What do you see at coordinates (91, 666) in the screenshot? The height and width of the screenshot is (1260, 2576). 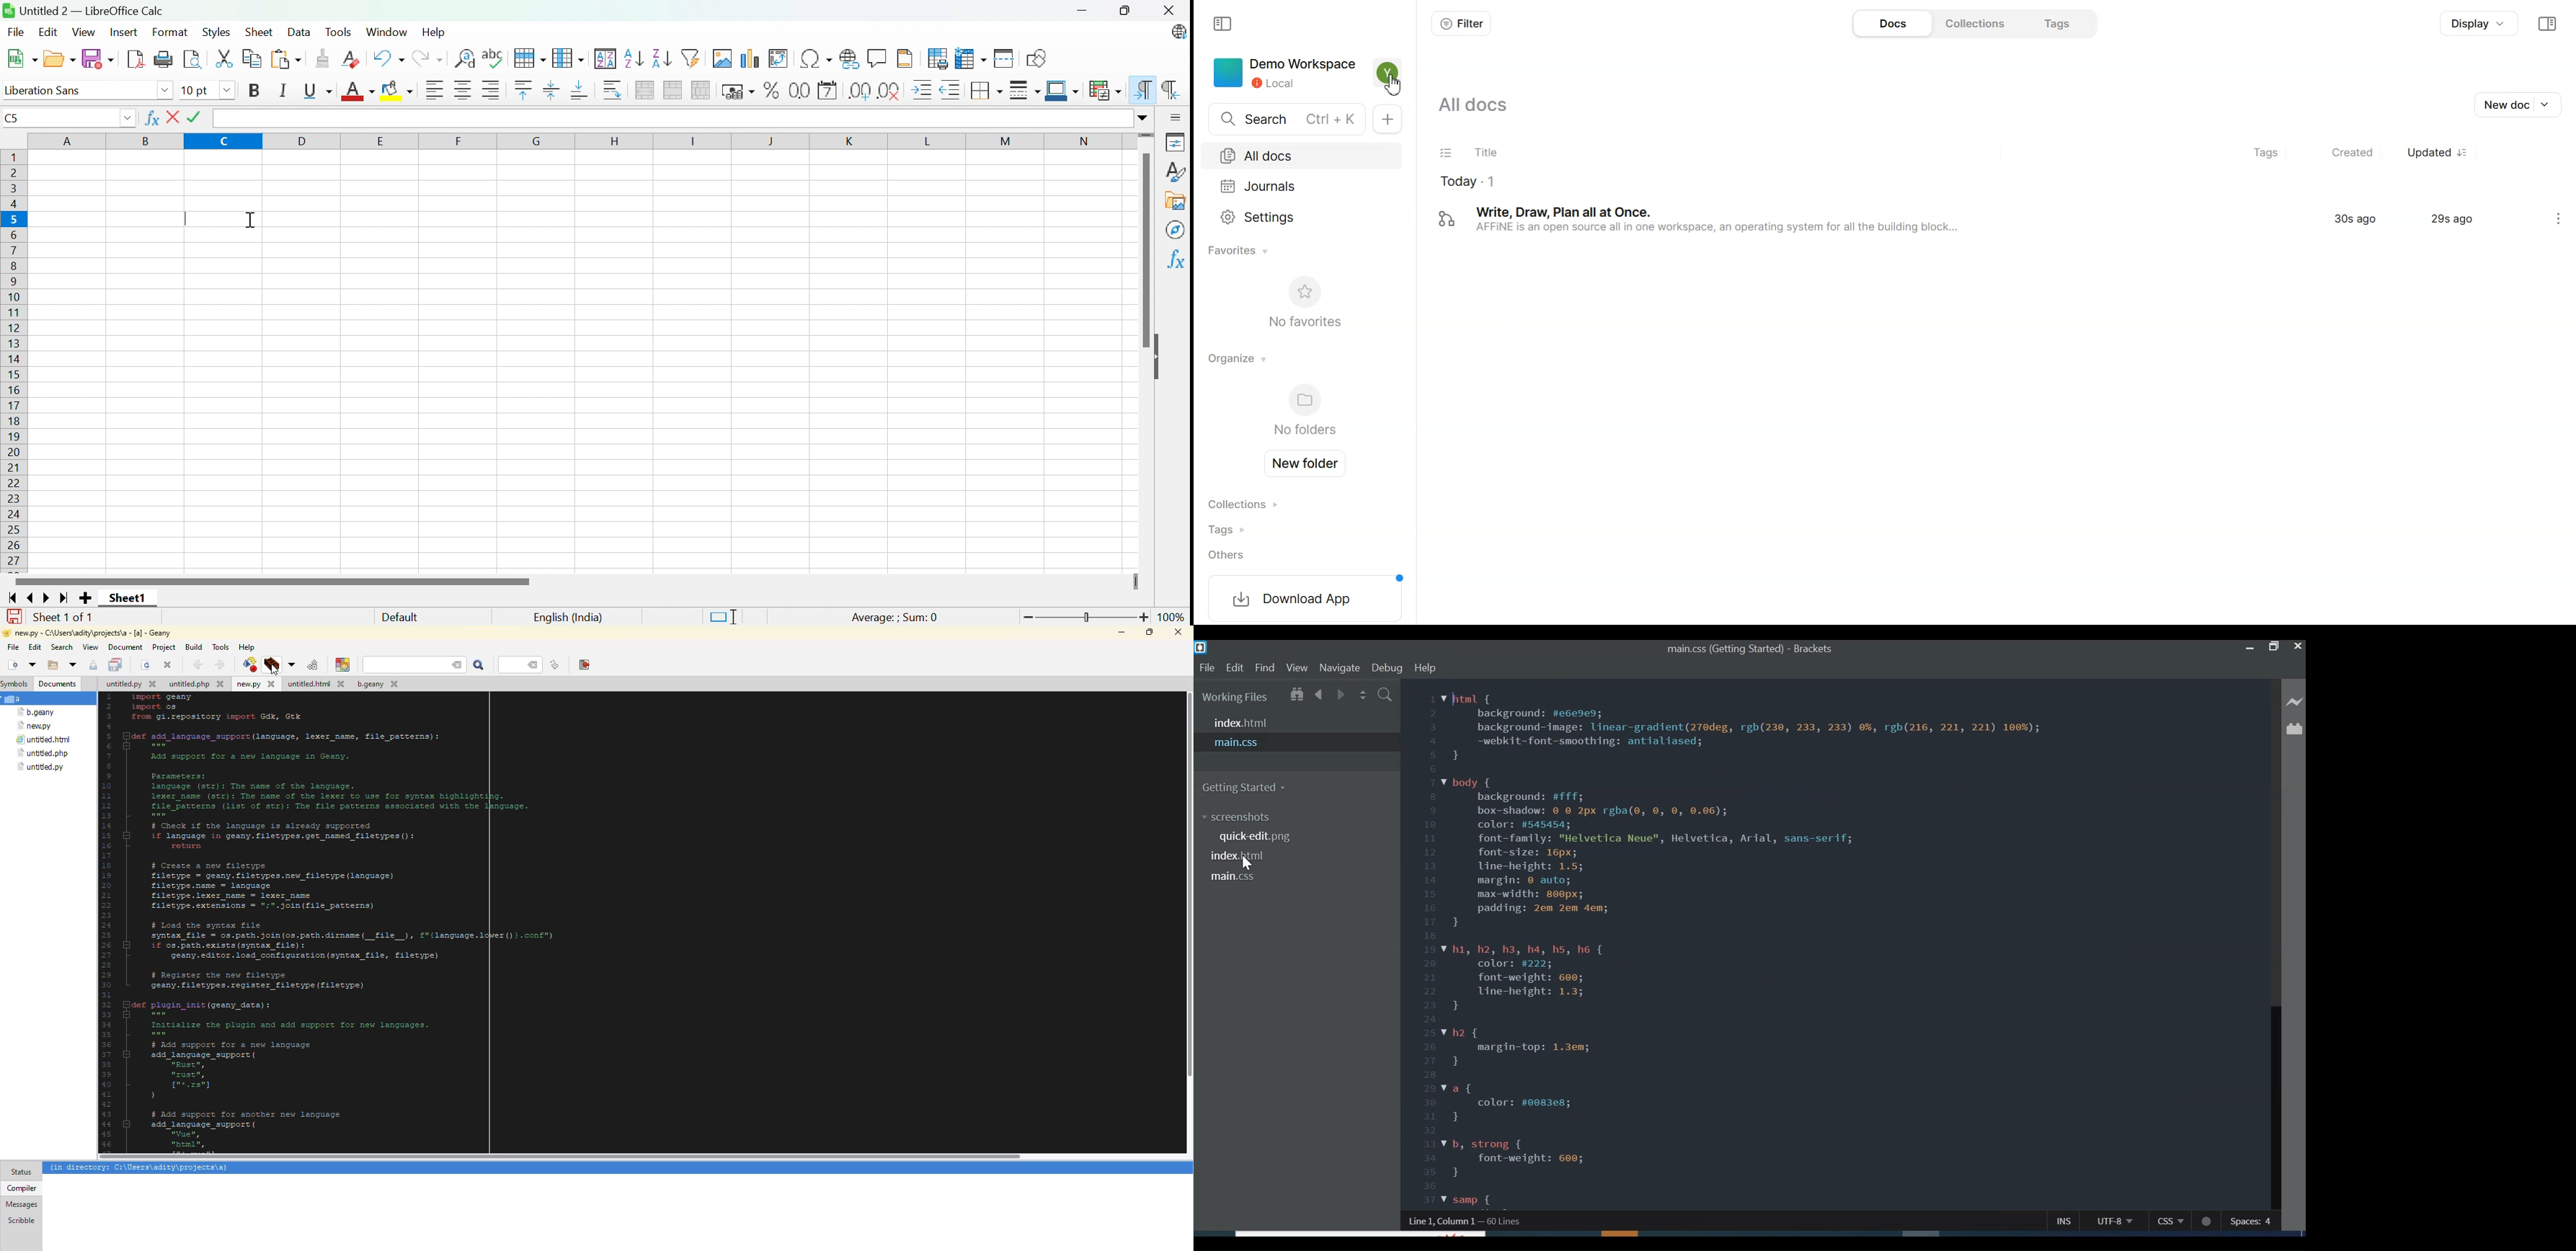 I see `save` at bounding box center [91, 666].